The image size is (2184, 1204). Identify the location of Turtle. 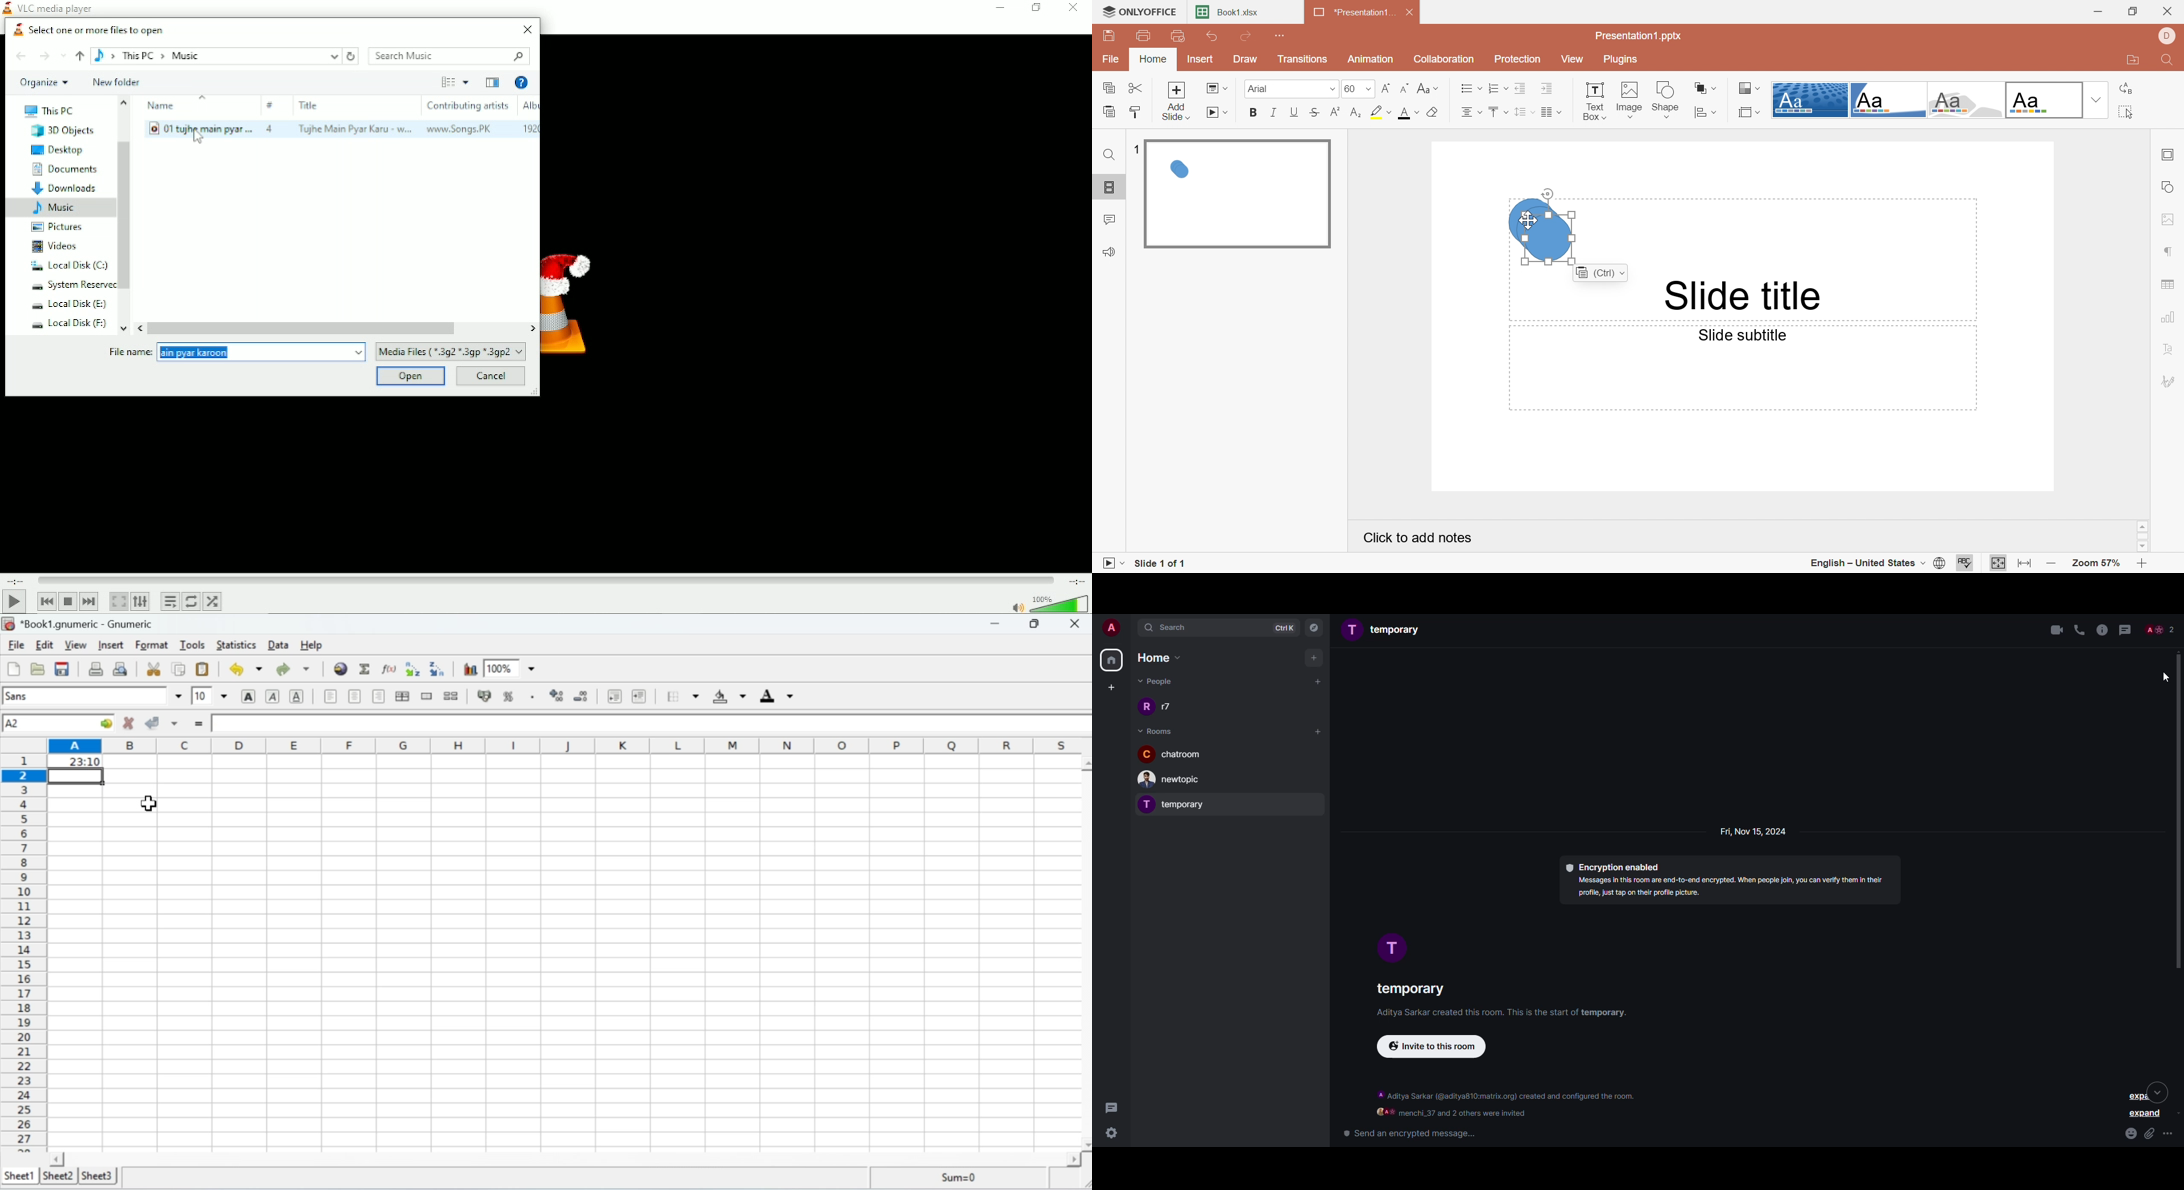
(1966, 100).